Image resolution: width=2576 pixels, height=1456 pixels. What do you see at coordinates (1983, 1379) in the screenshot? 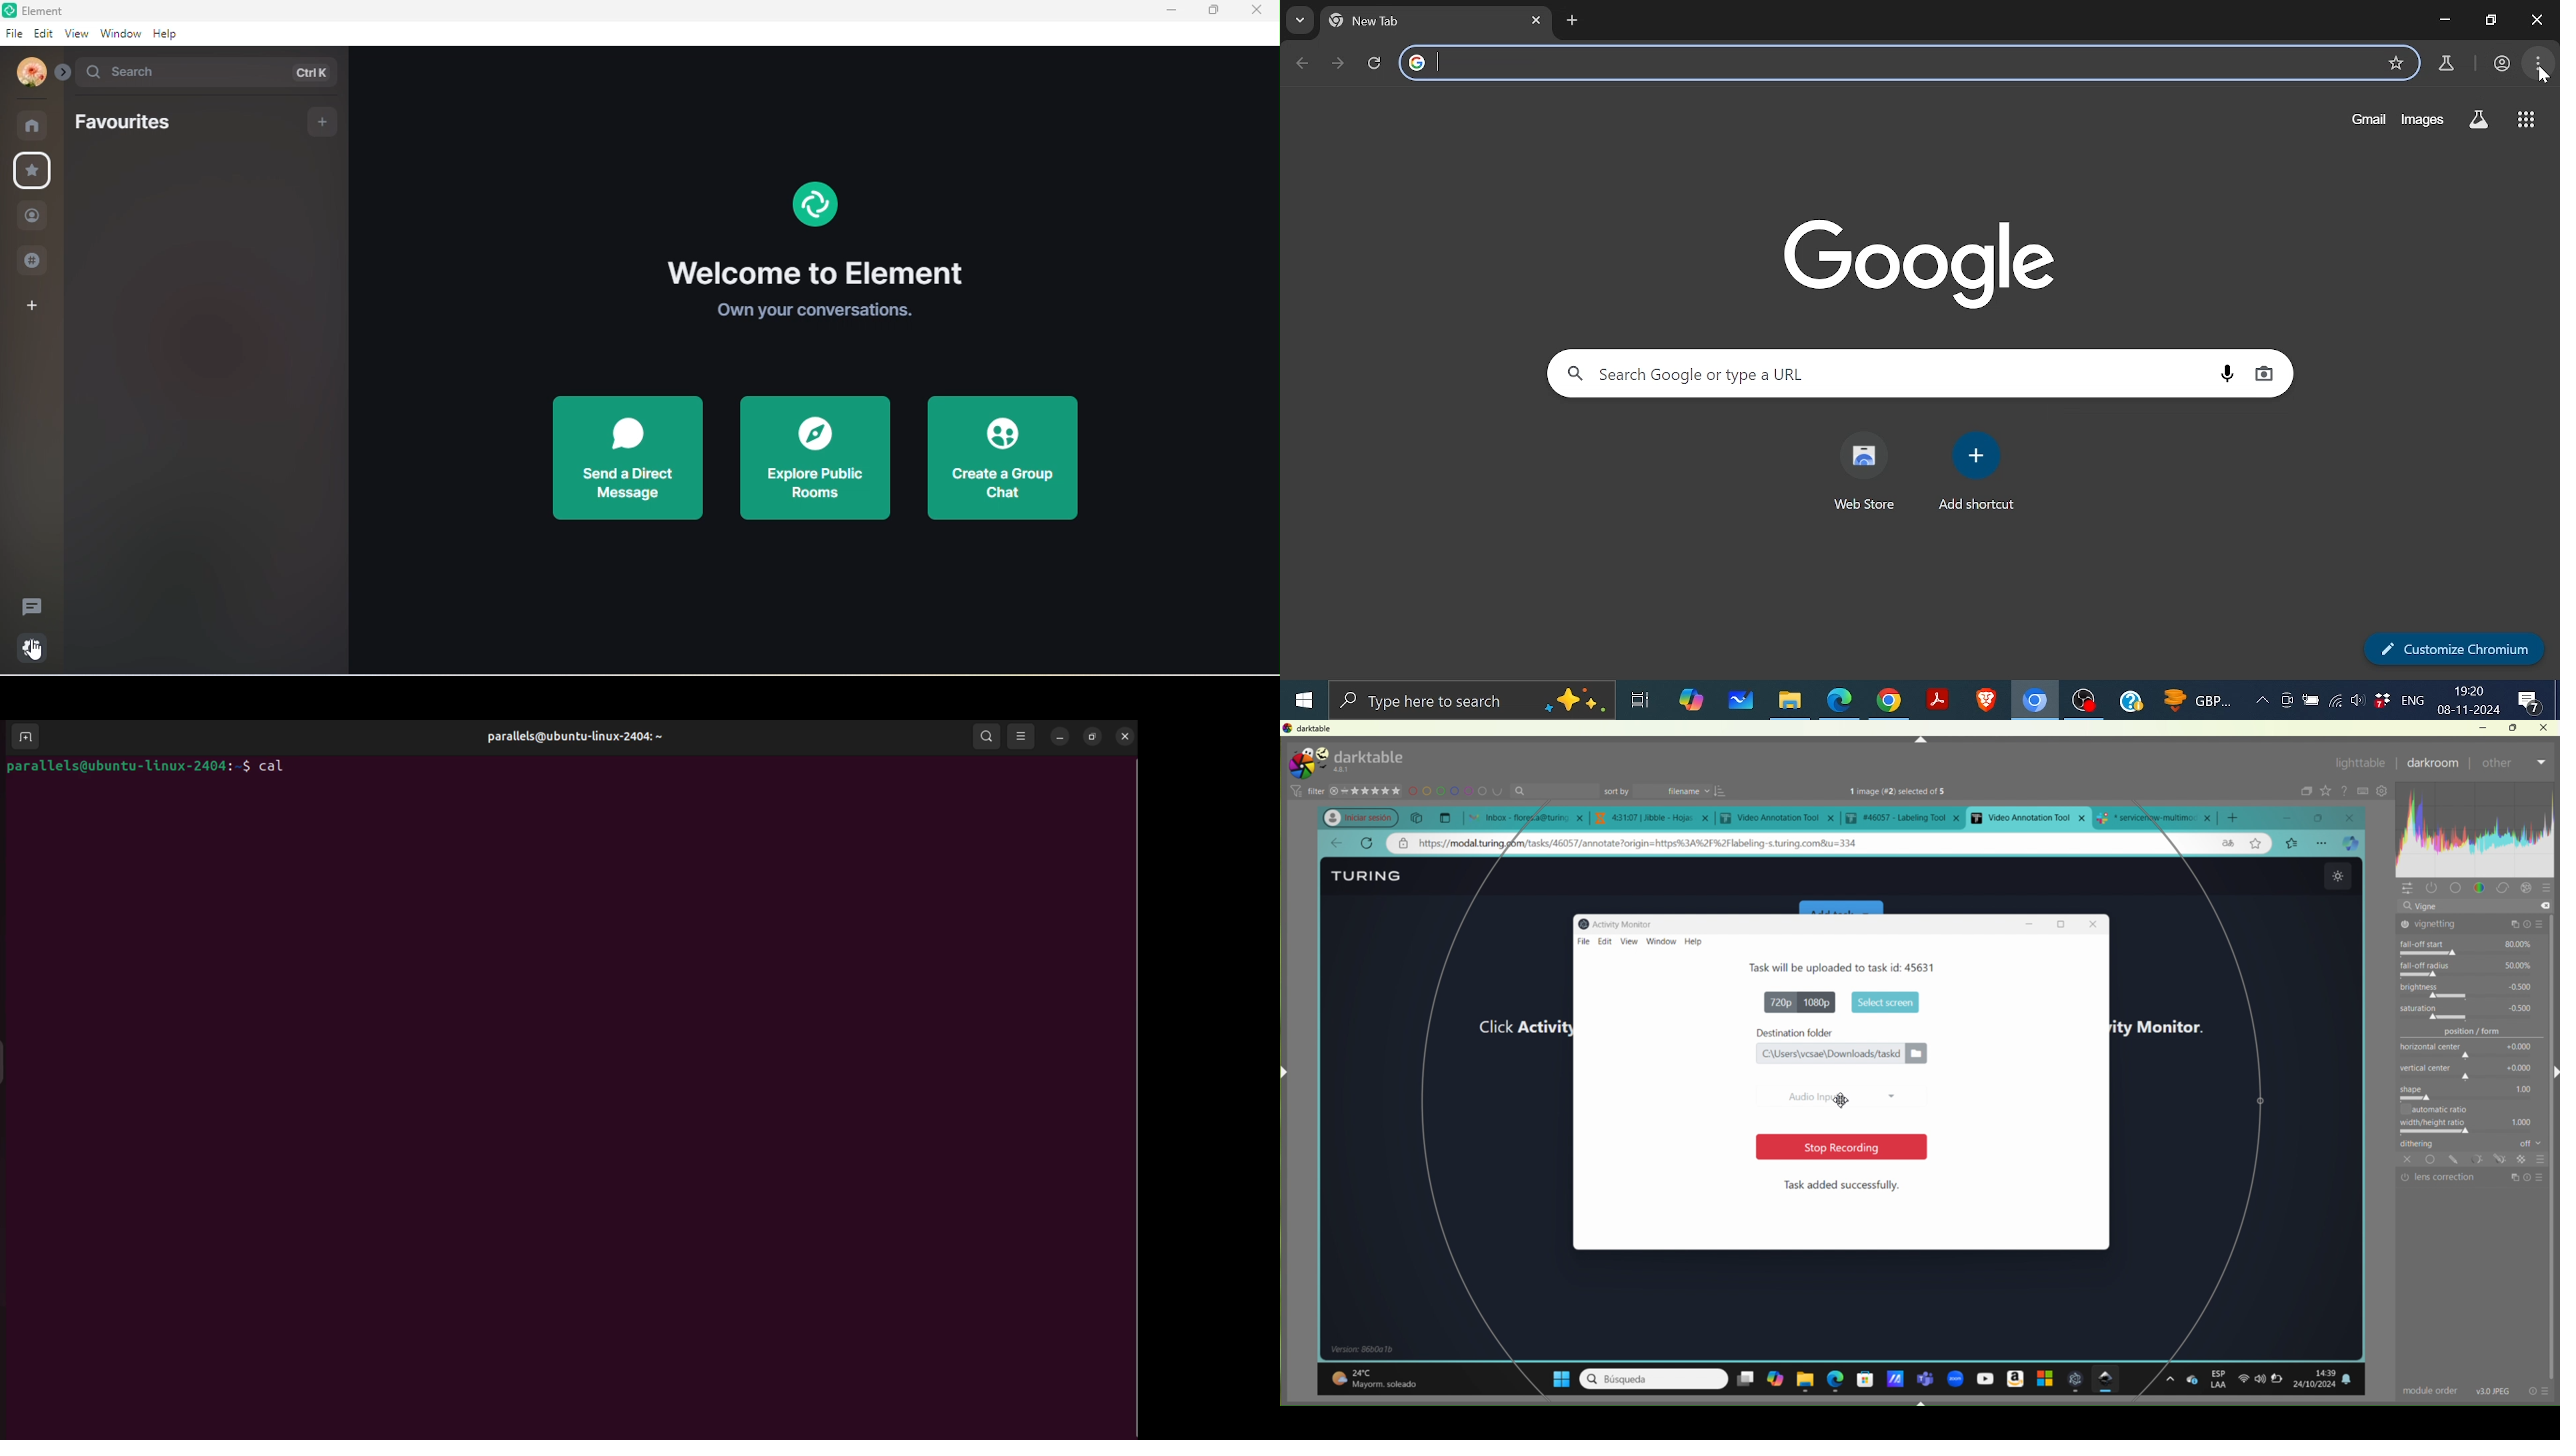
I see `youtube` at bounding box center [1983, 1379].